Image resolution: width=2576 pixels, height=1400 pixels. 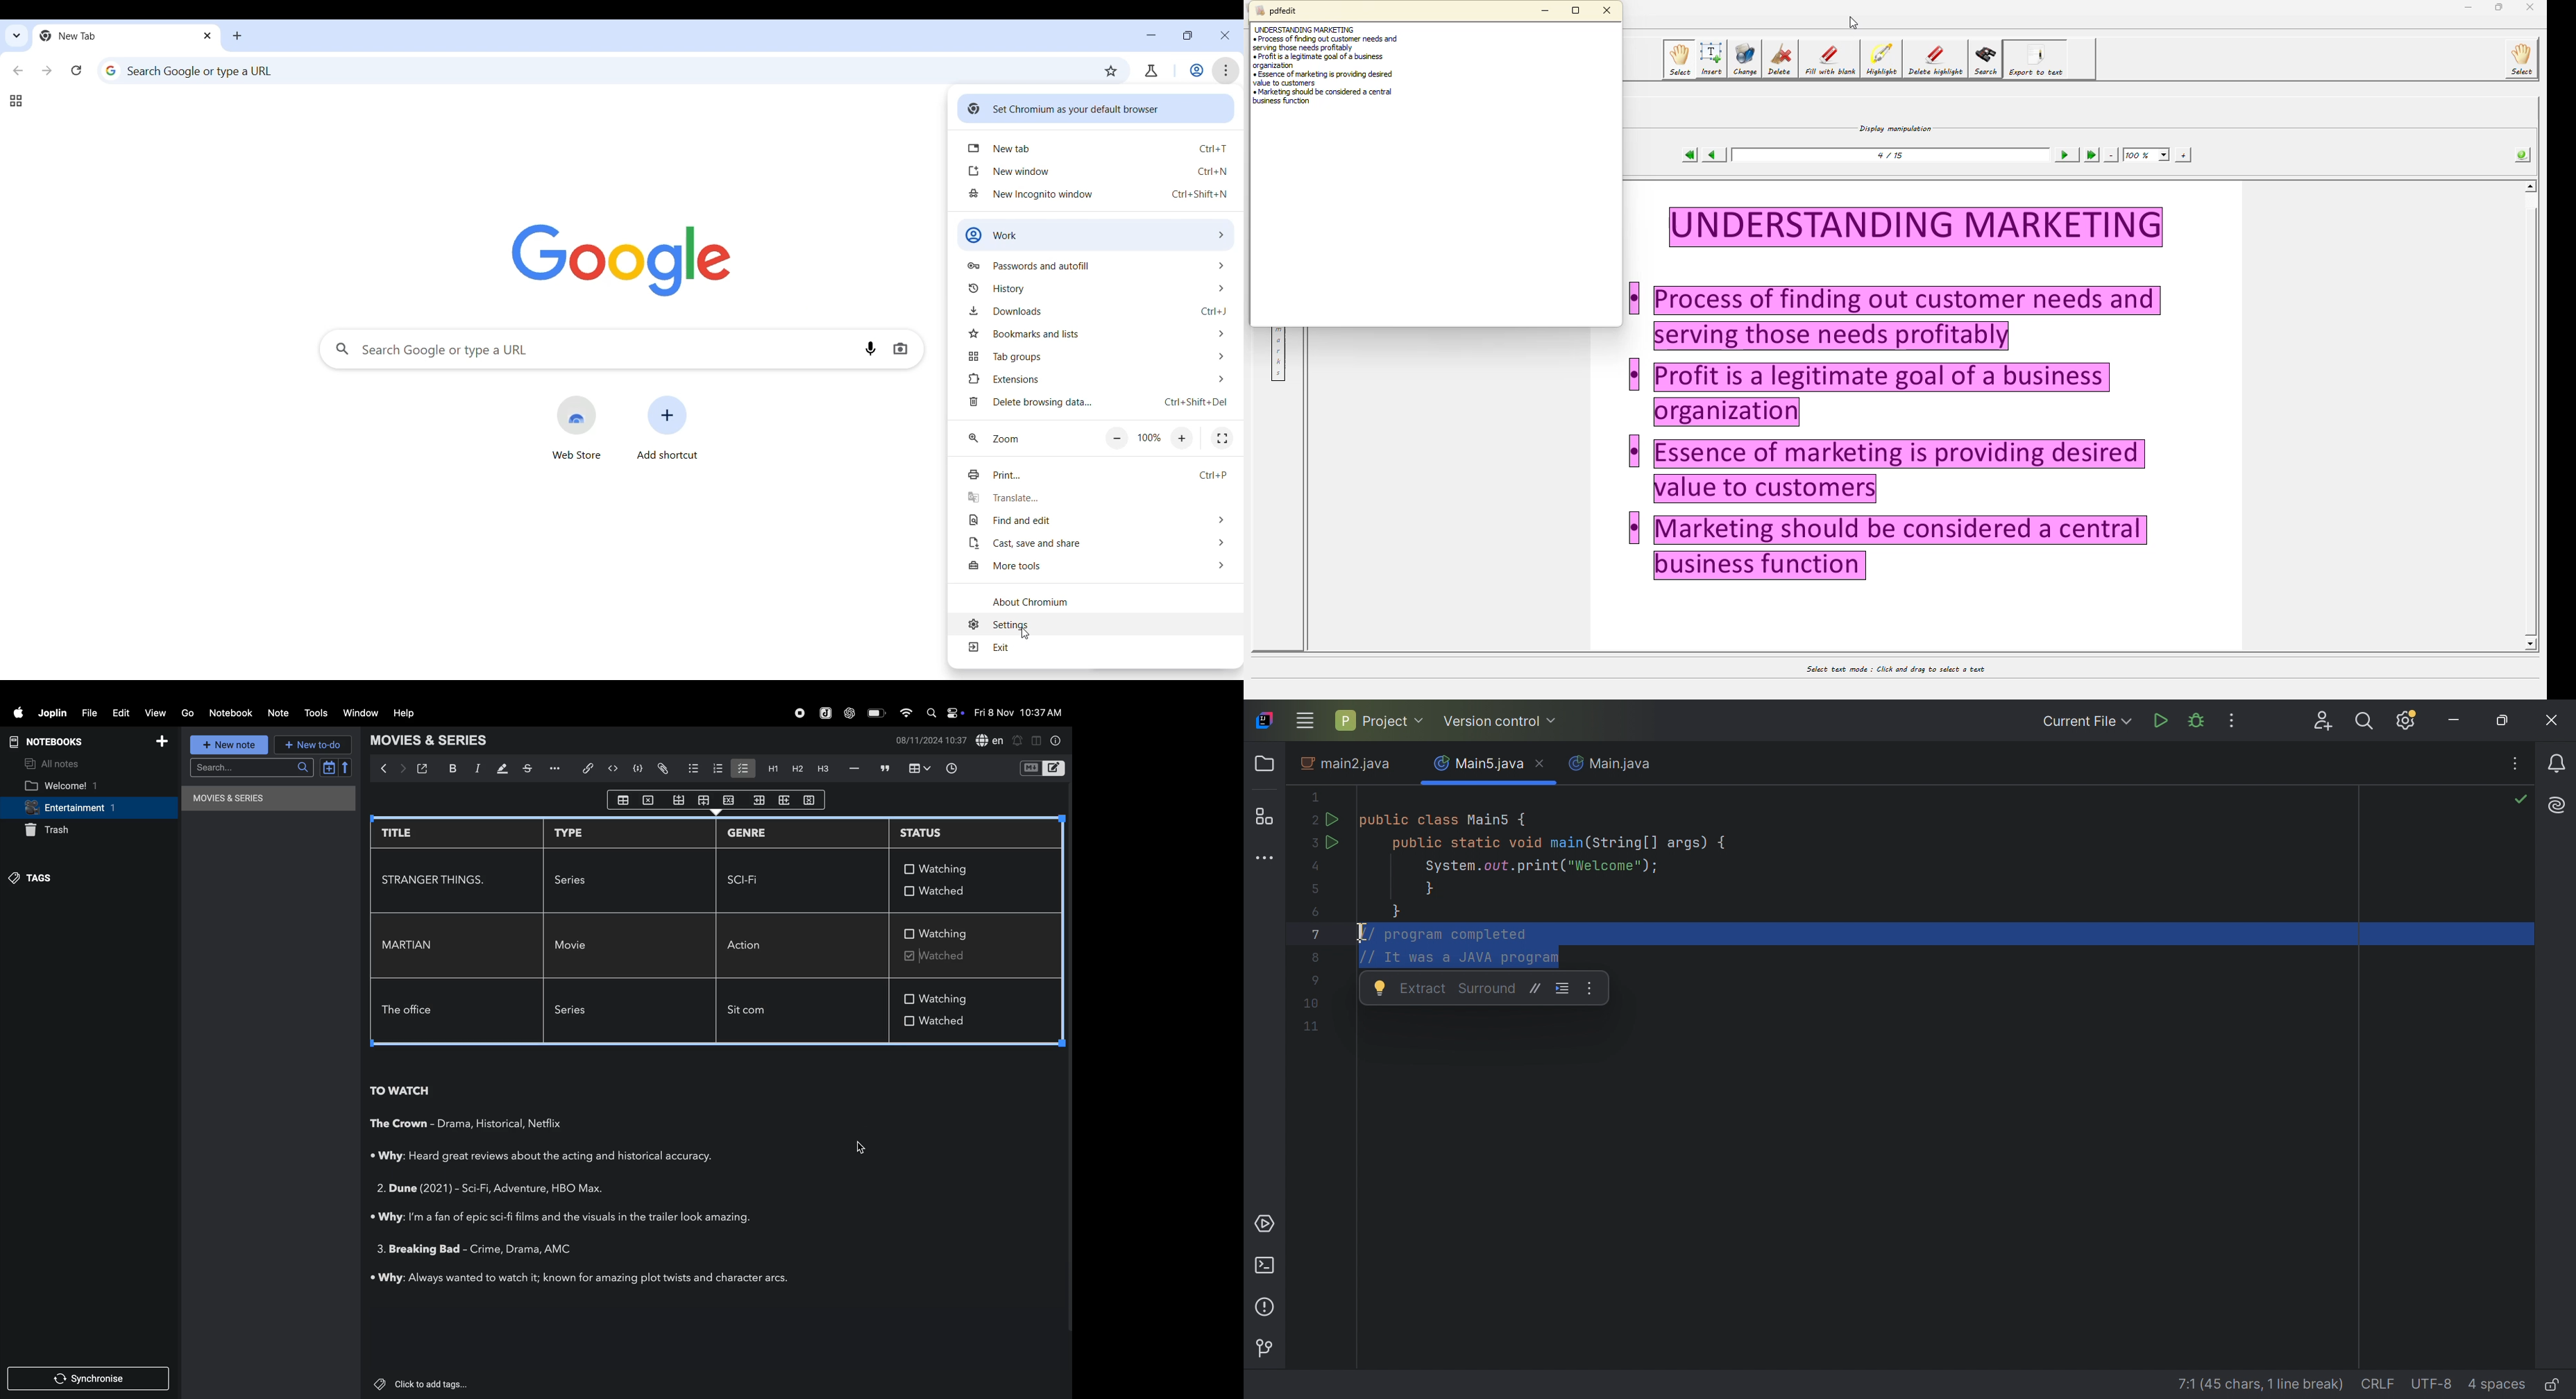 What do you see at coordinates (122, 714) in the screenshot?
I see `edit` at bounding box center [122, 714].